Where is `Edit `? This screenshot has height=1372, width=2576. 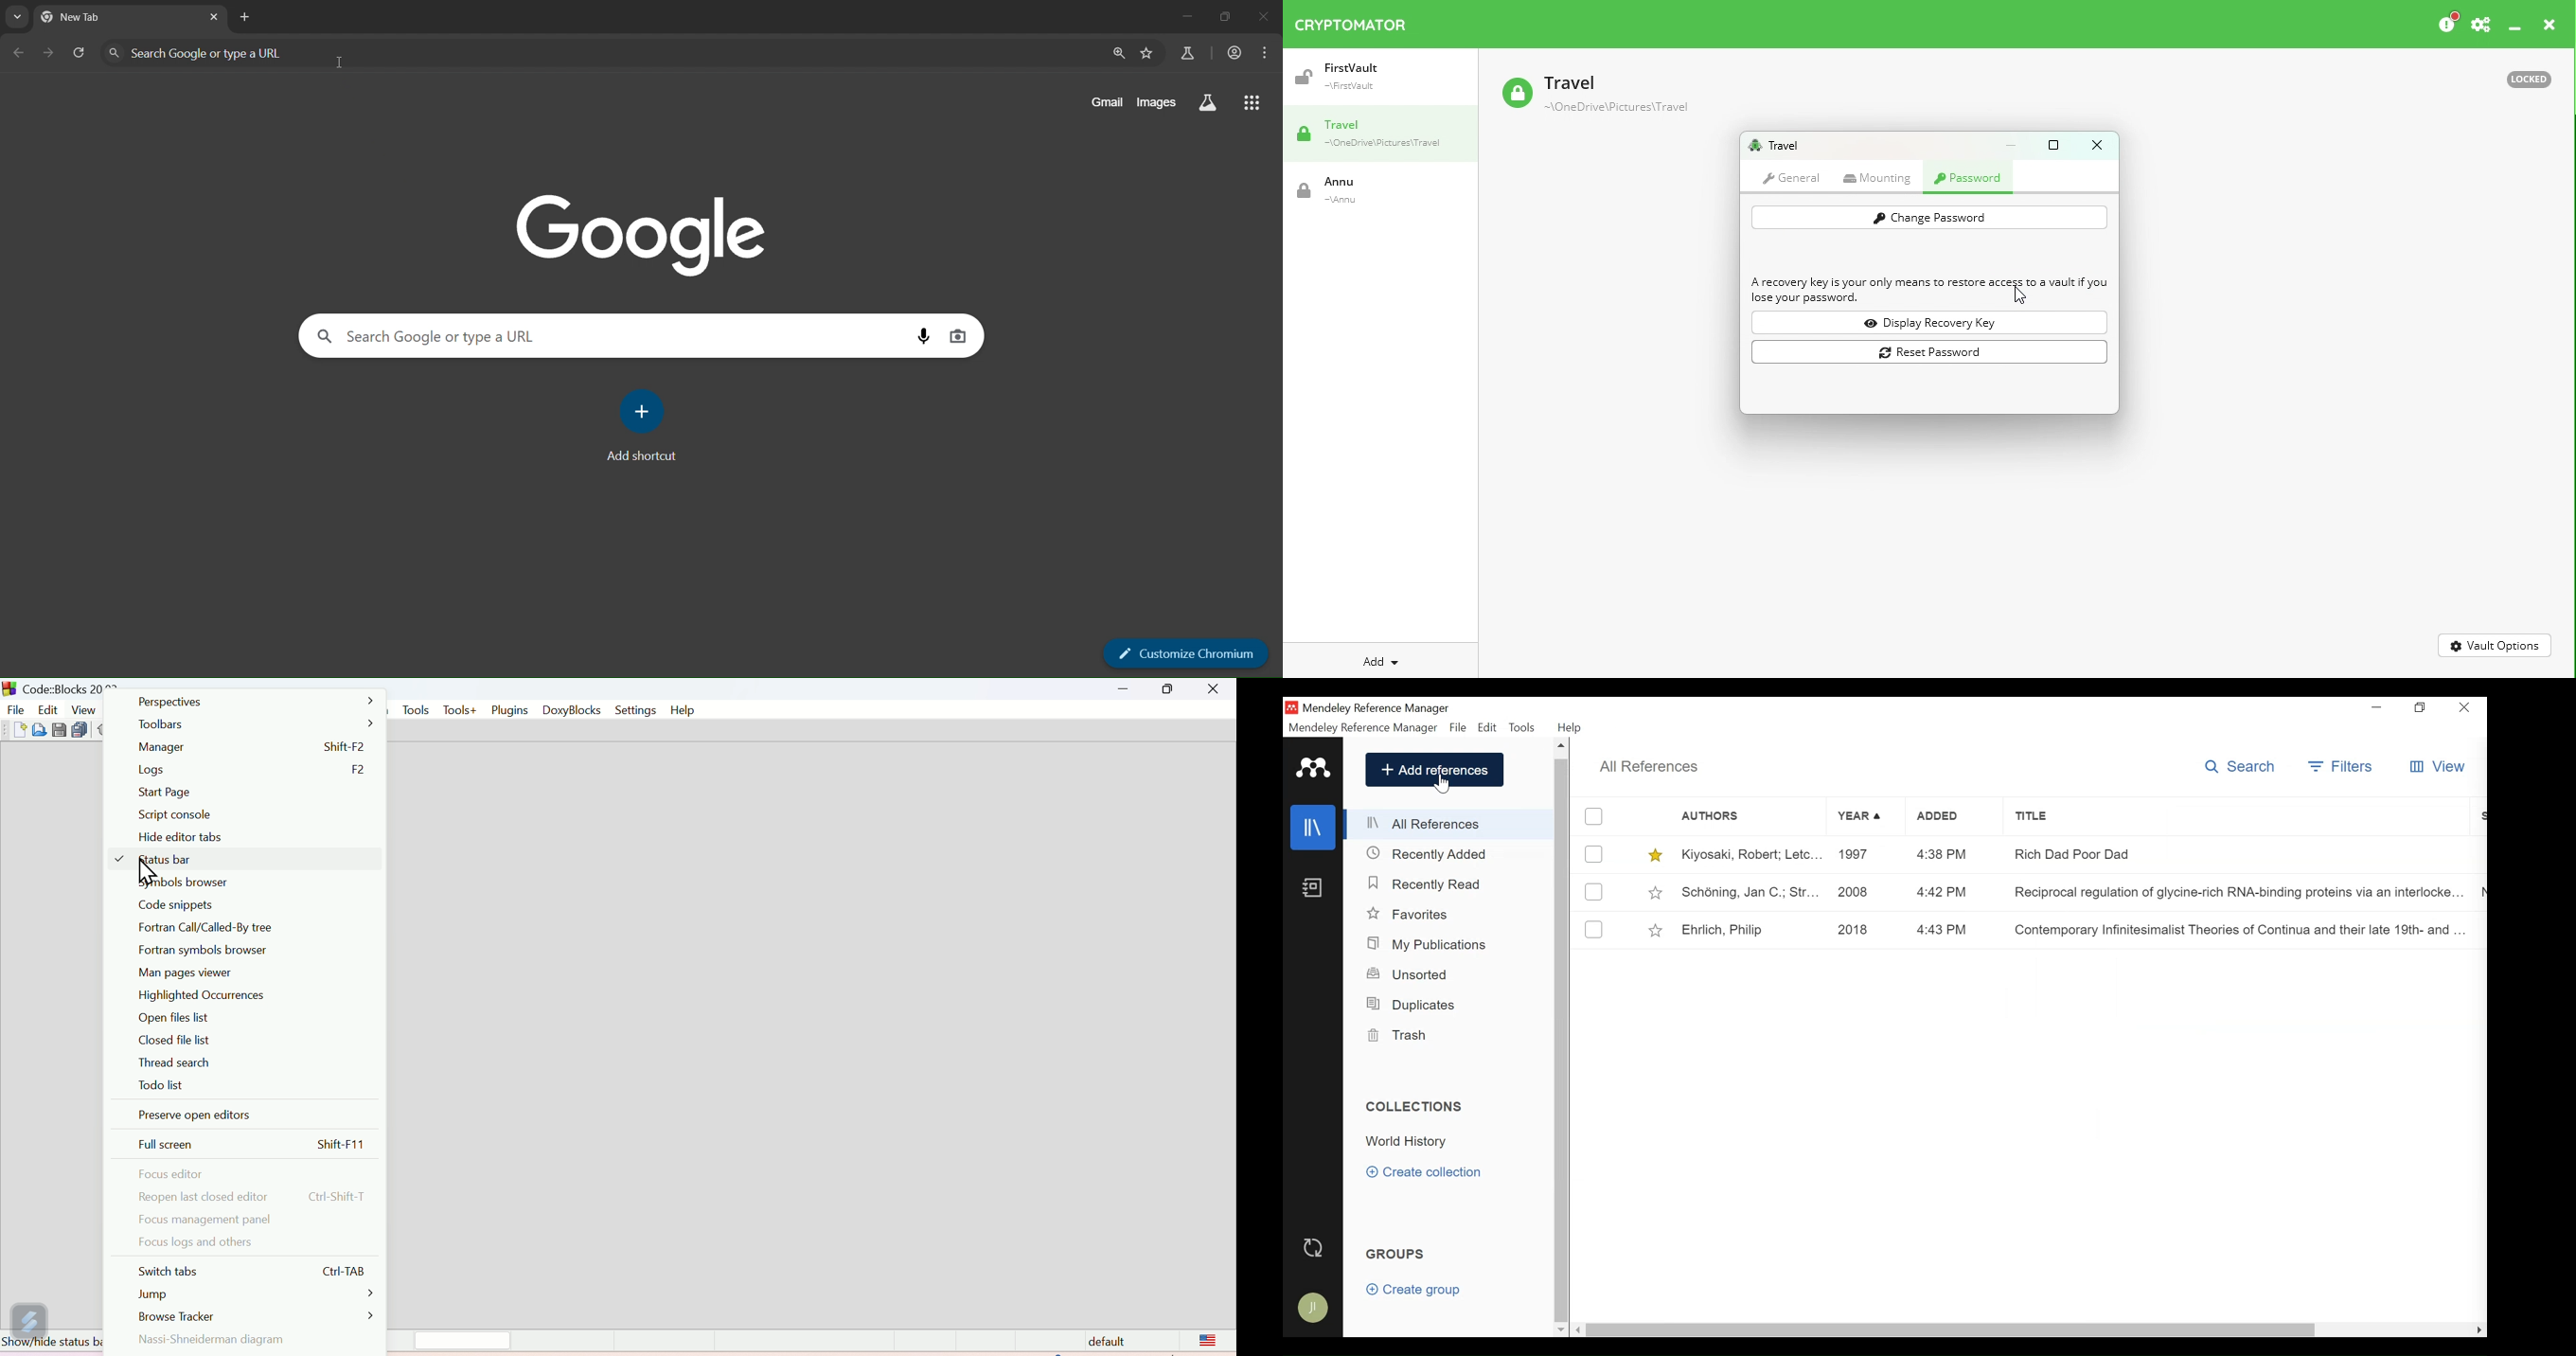 Edit  is located at coordinates (1487, 727).